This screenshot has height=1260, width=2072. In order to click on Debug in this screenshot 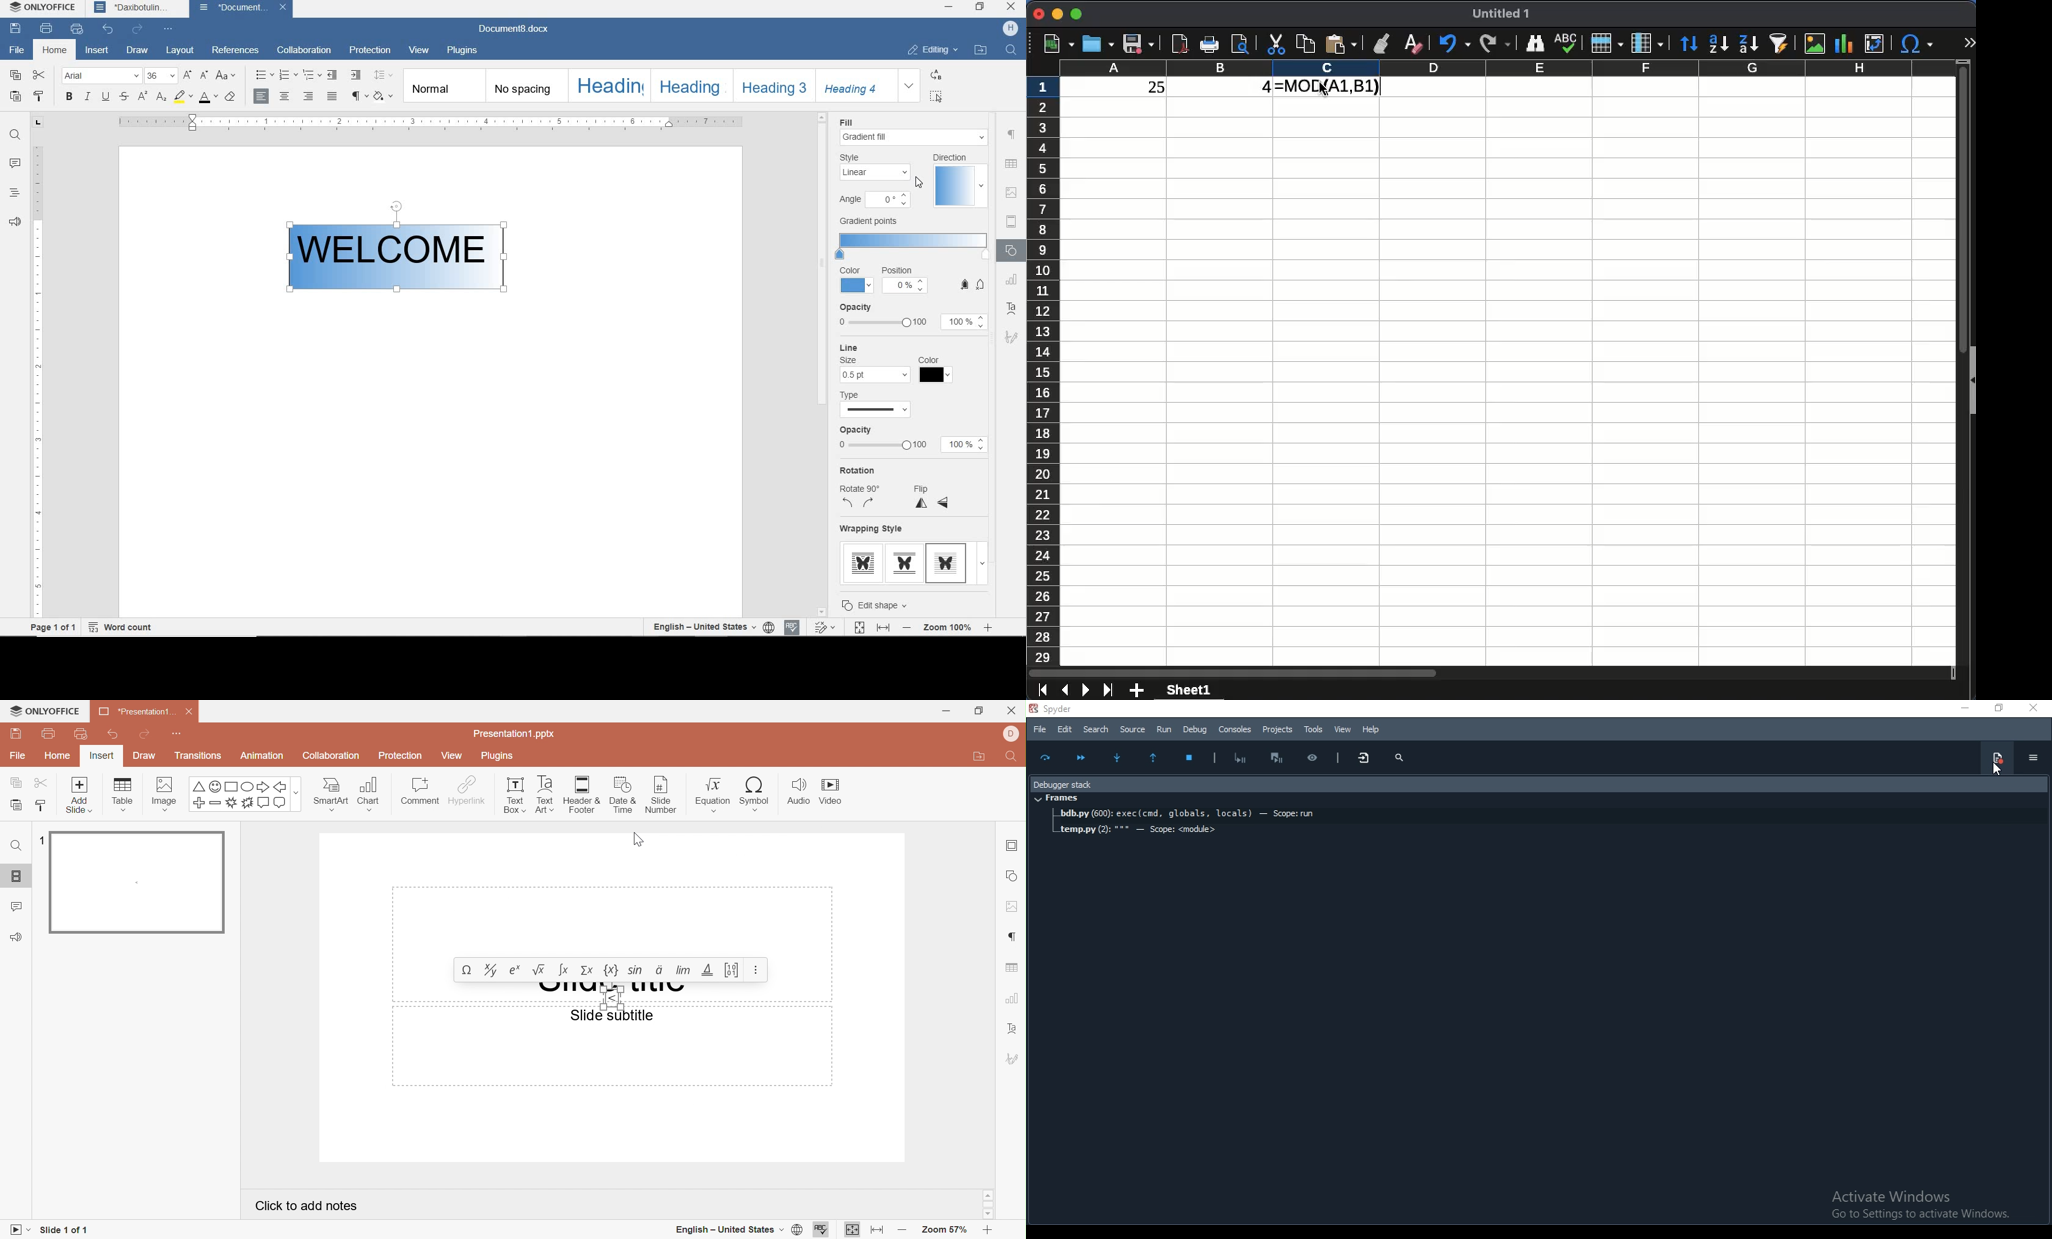, I will do `click(1195, 729)`.